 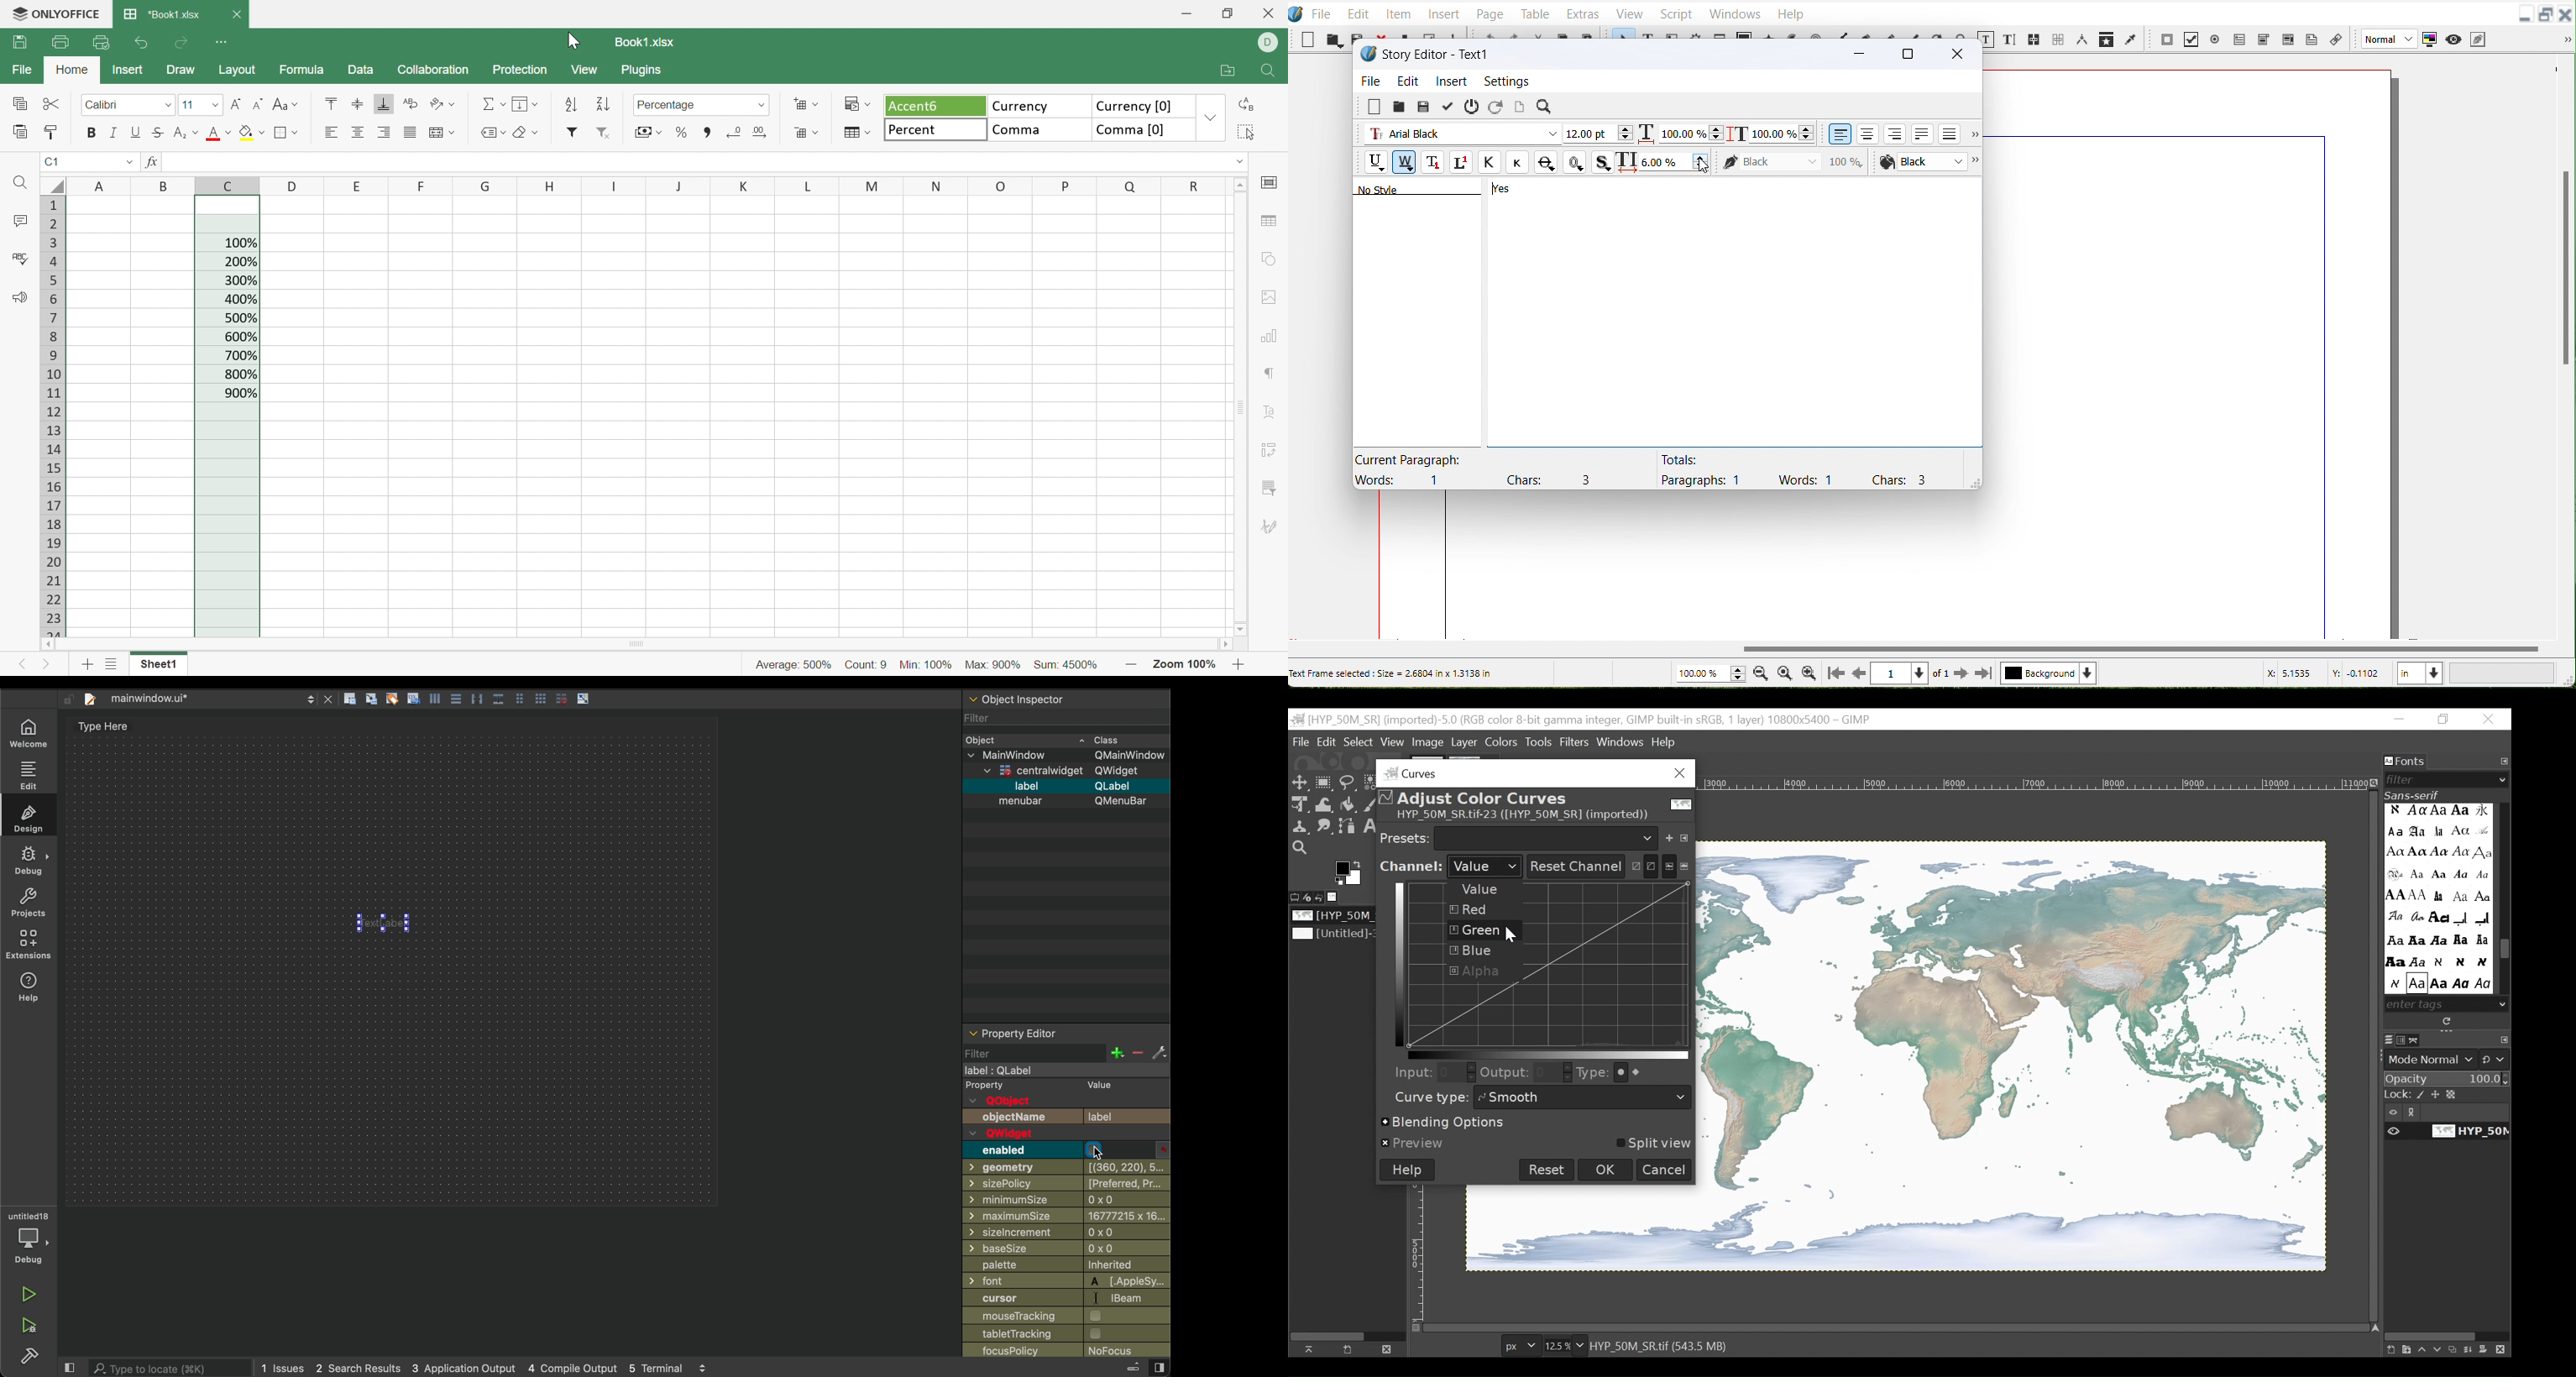 I want to click on Accounting style, so click(x=647, y=132).